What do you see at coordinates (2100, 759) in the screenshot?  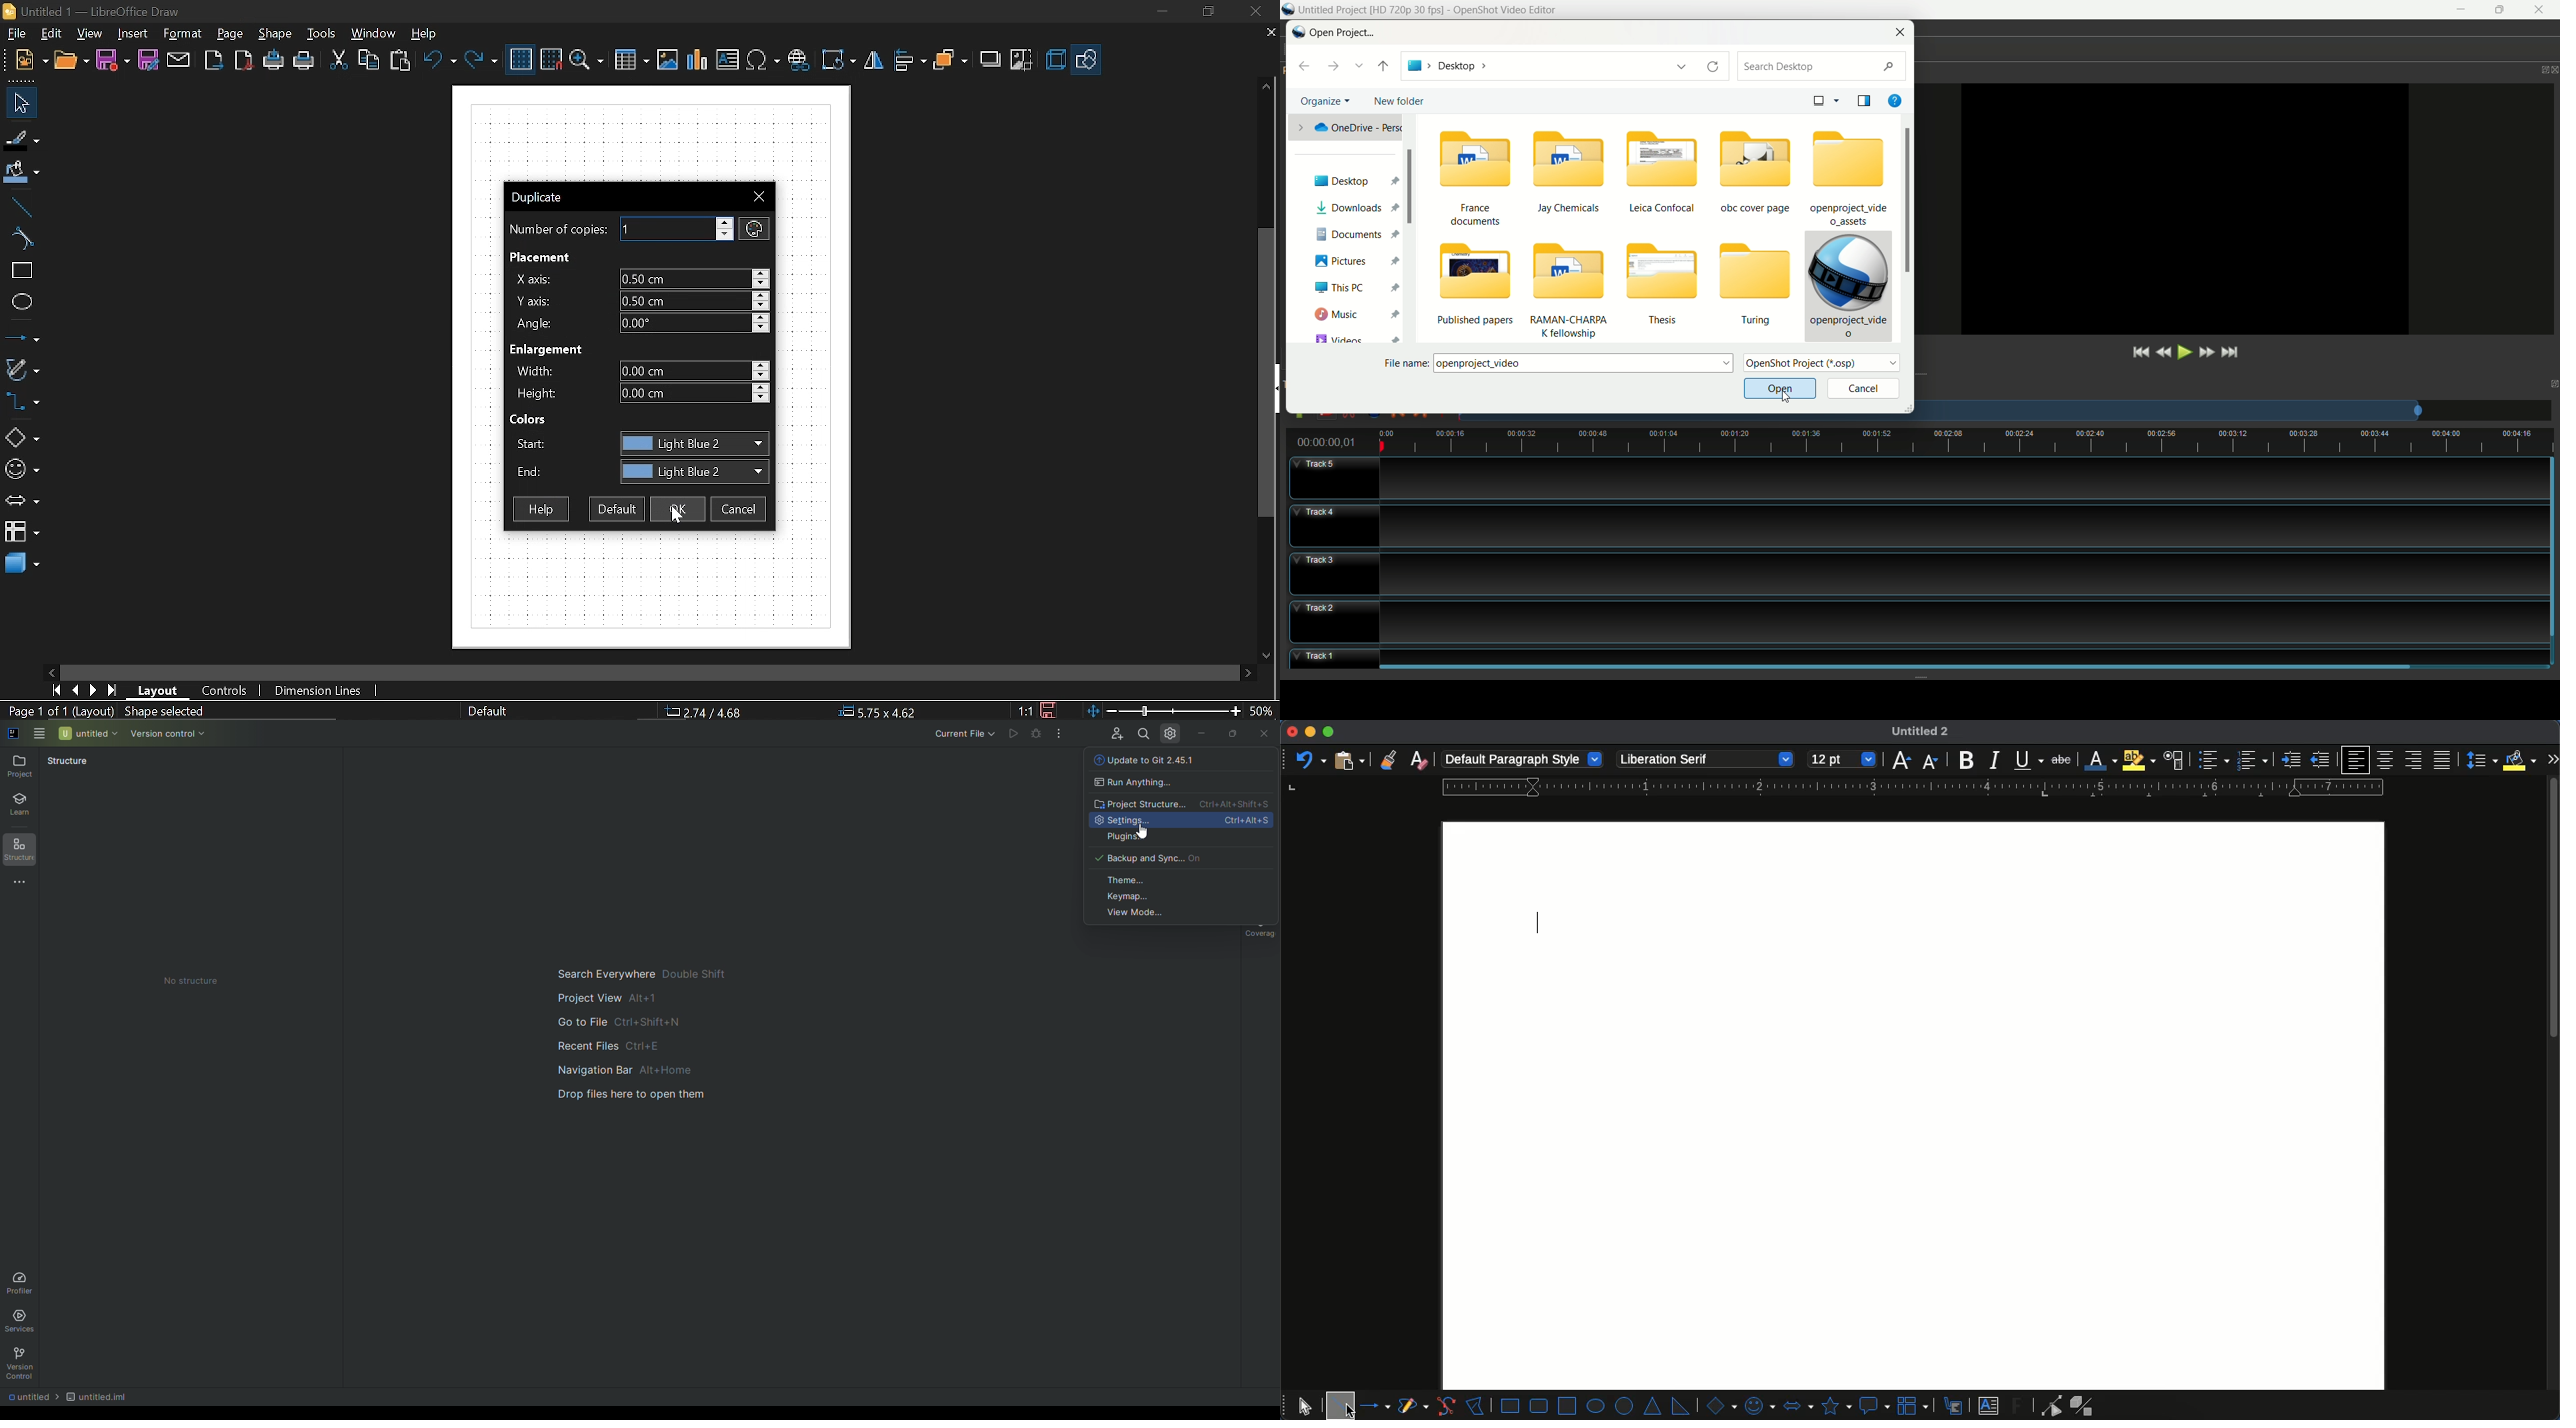 I see `font color` at bounding box center [2100, 759].